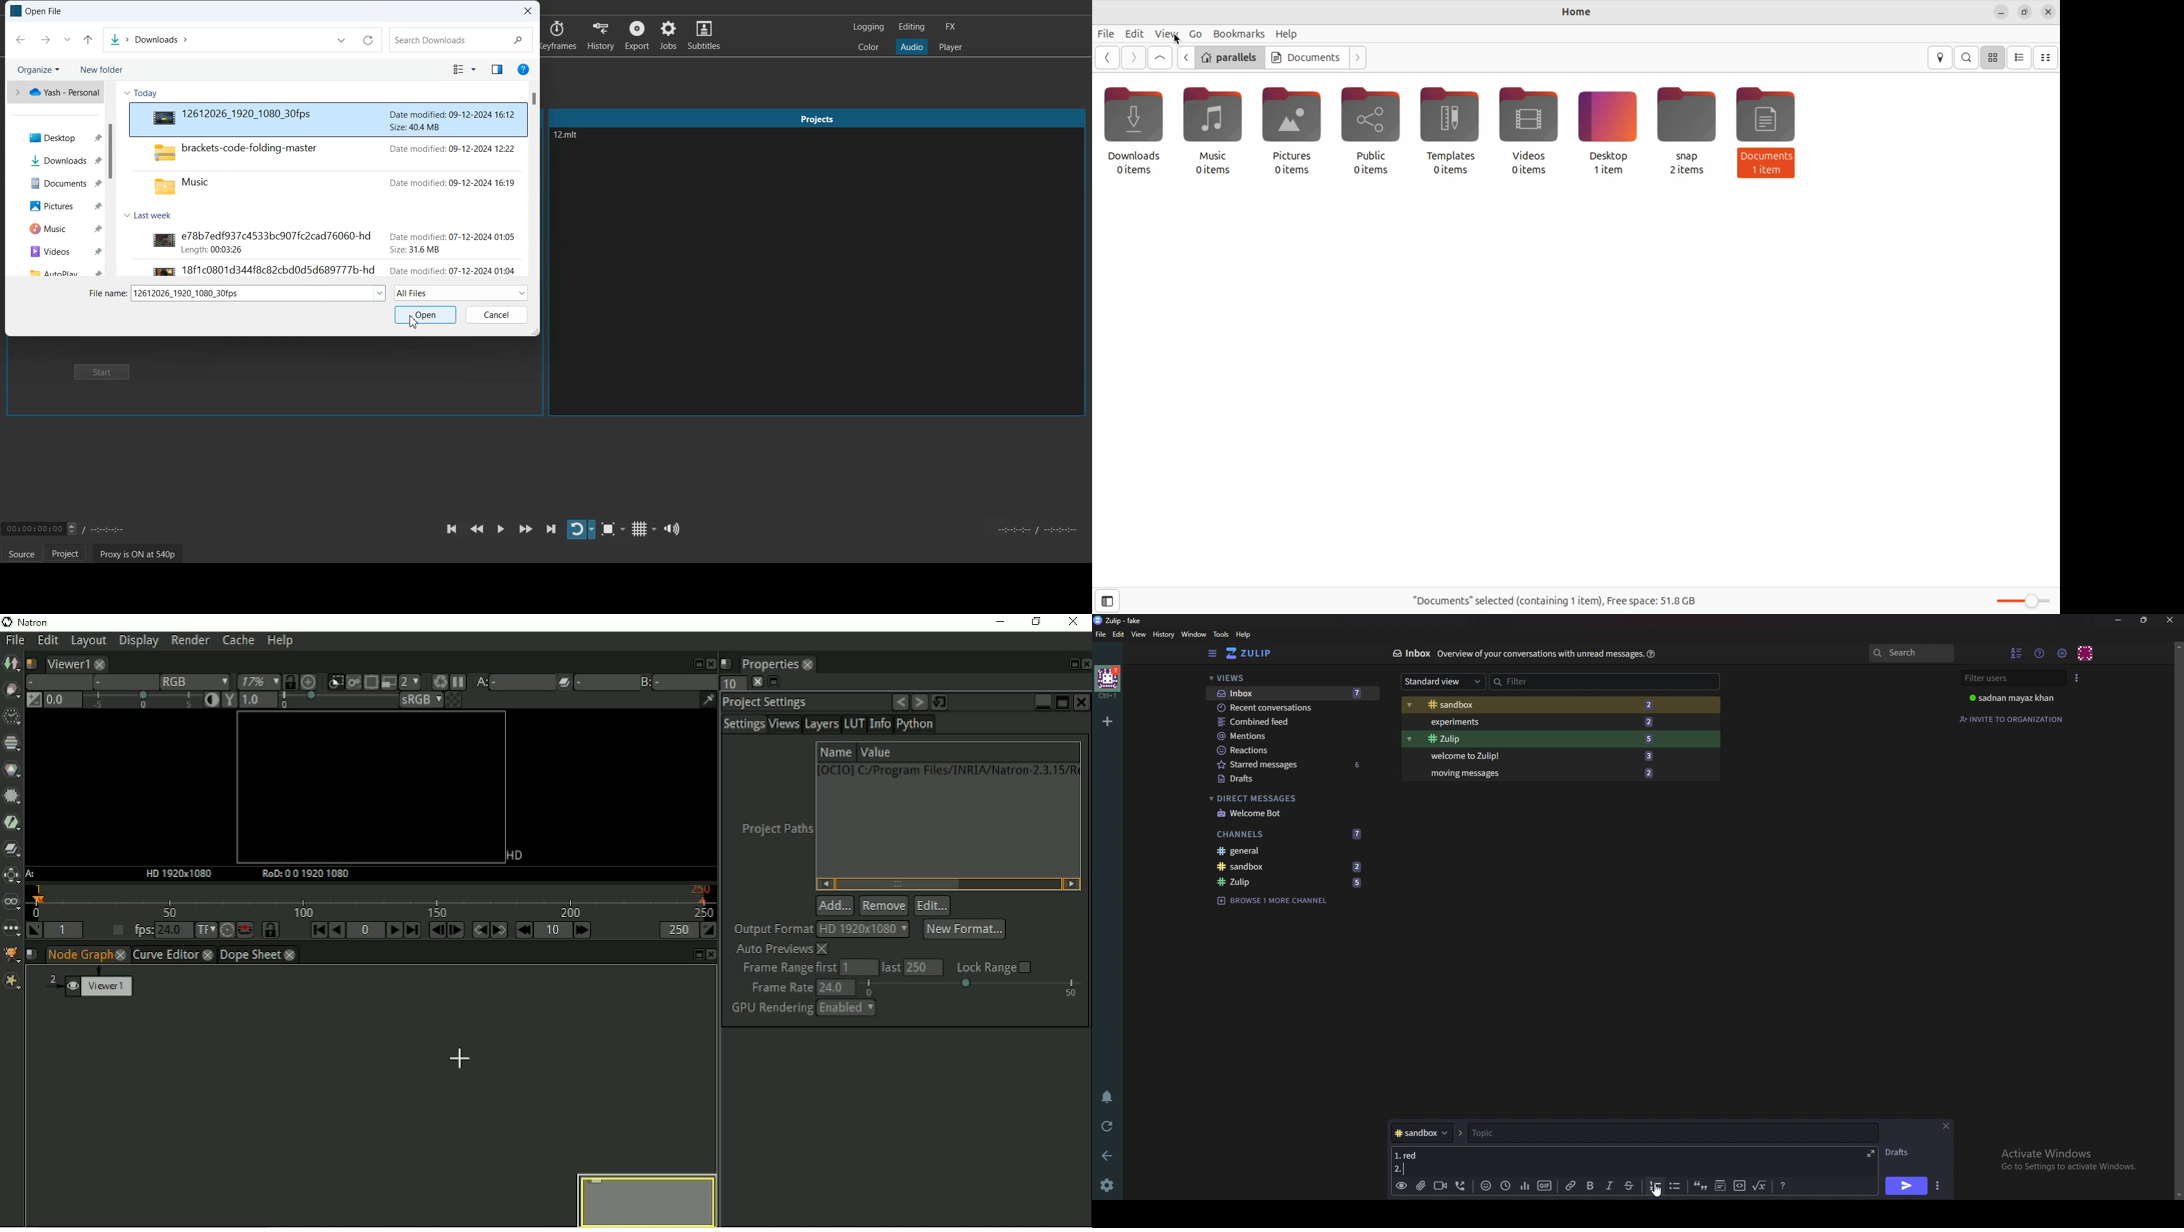 Image resolution: width=2184 pixels, height=1232 pixels. I want to click on Welcome to Zulip, so click(1538, 757).